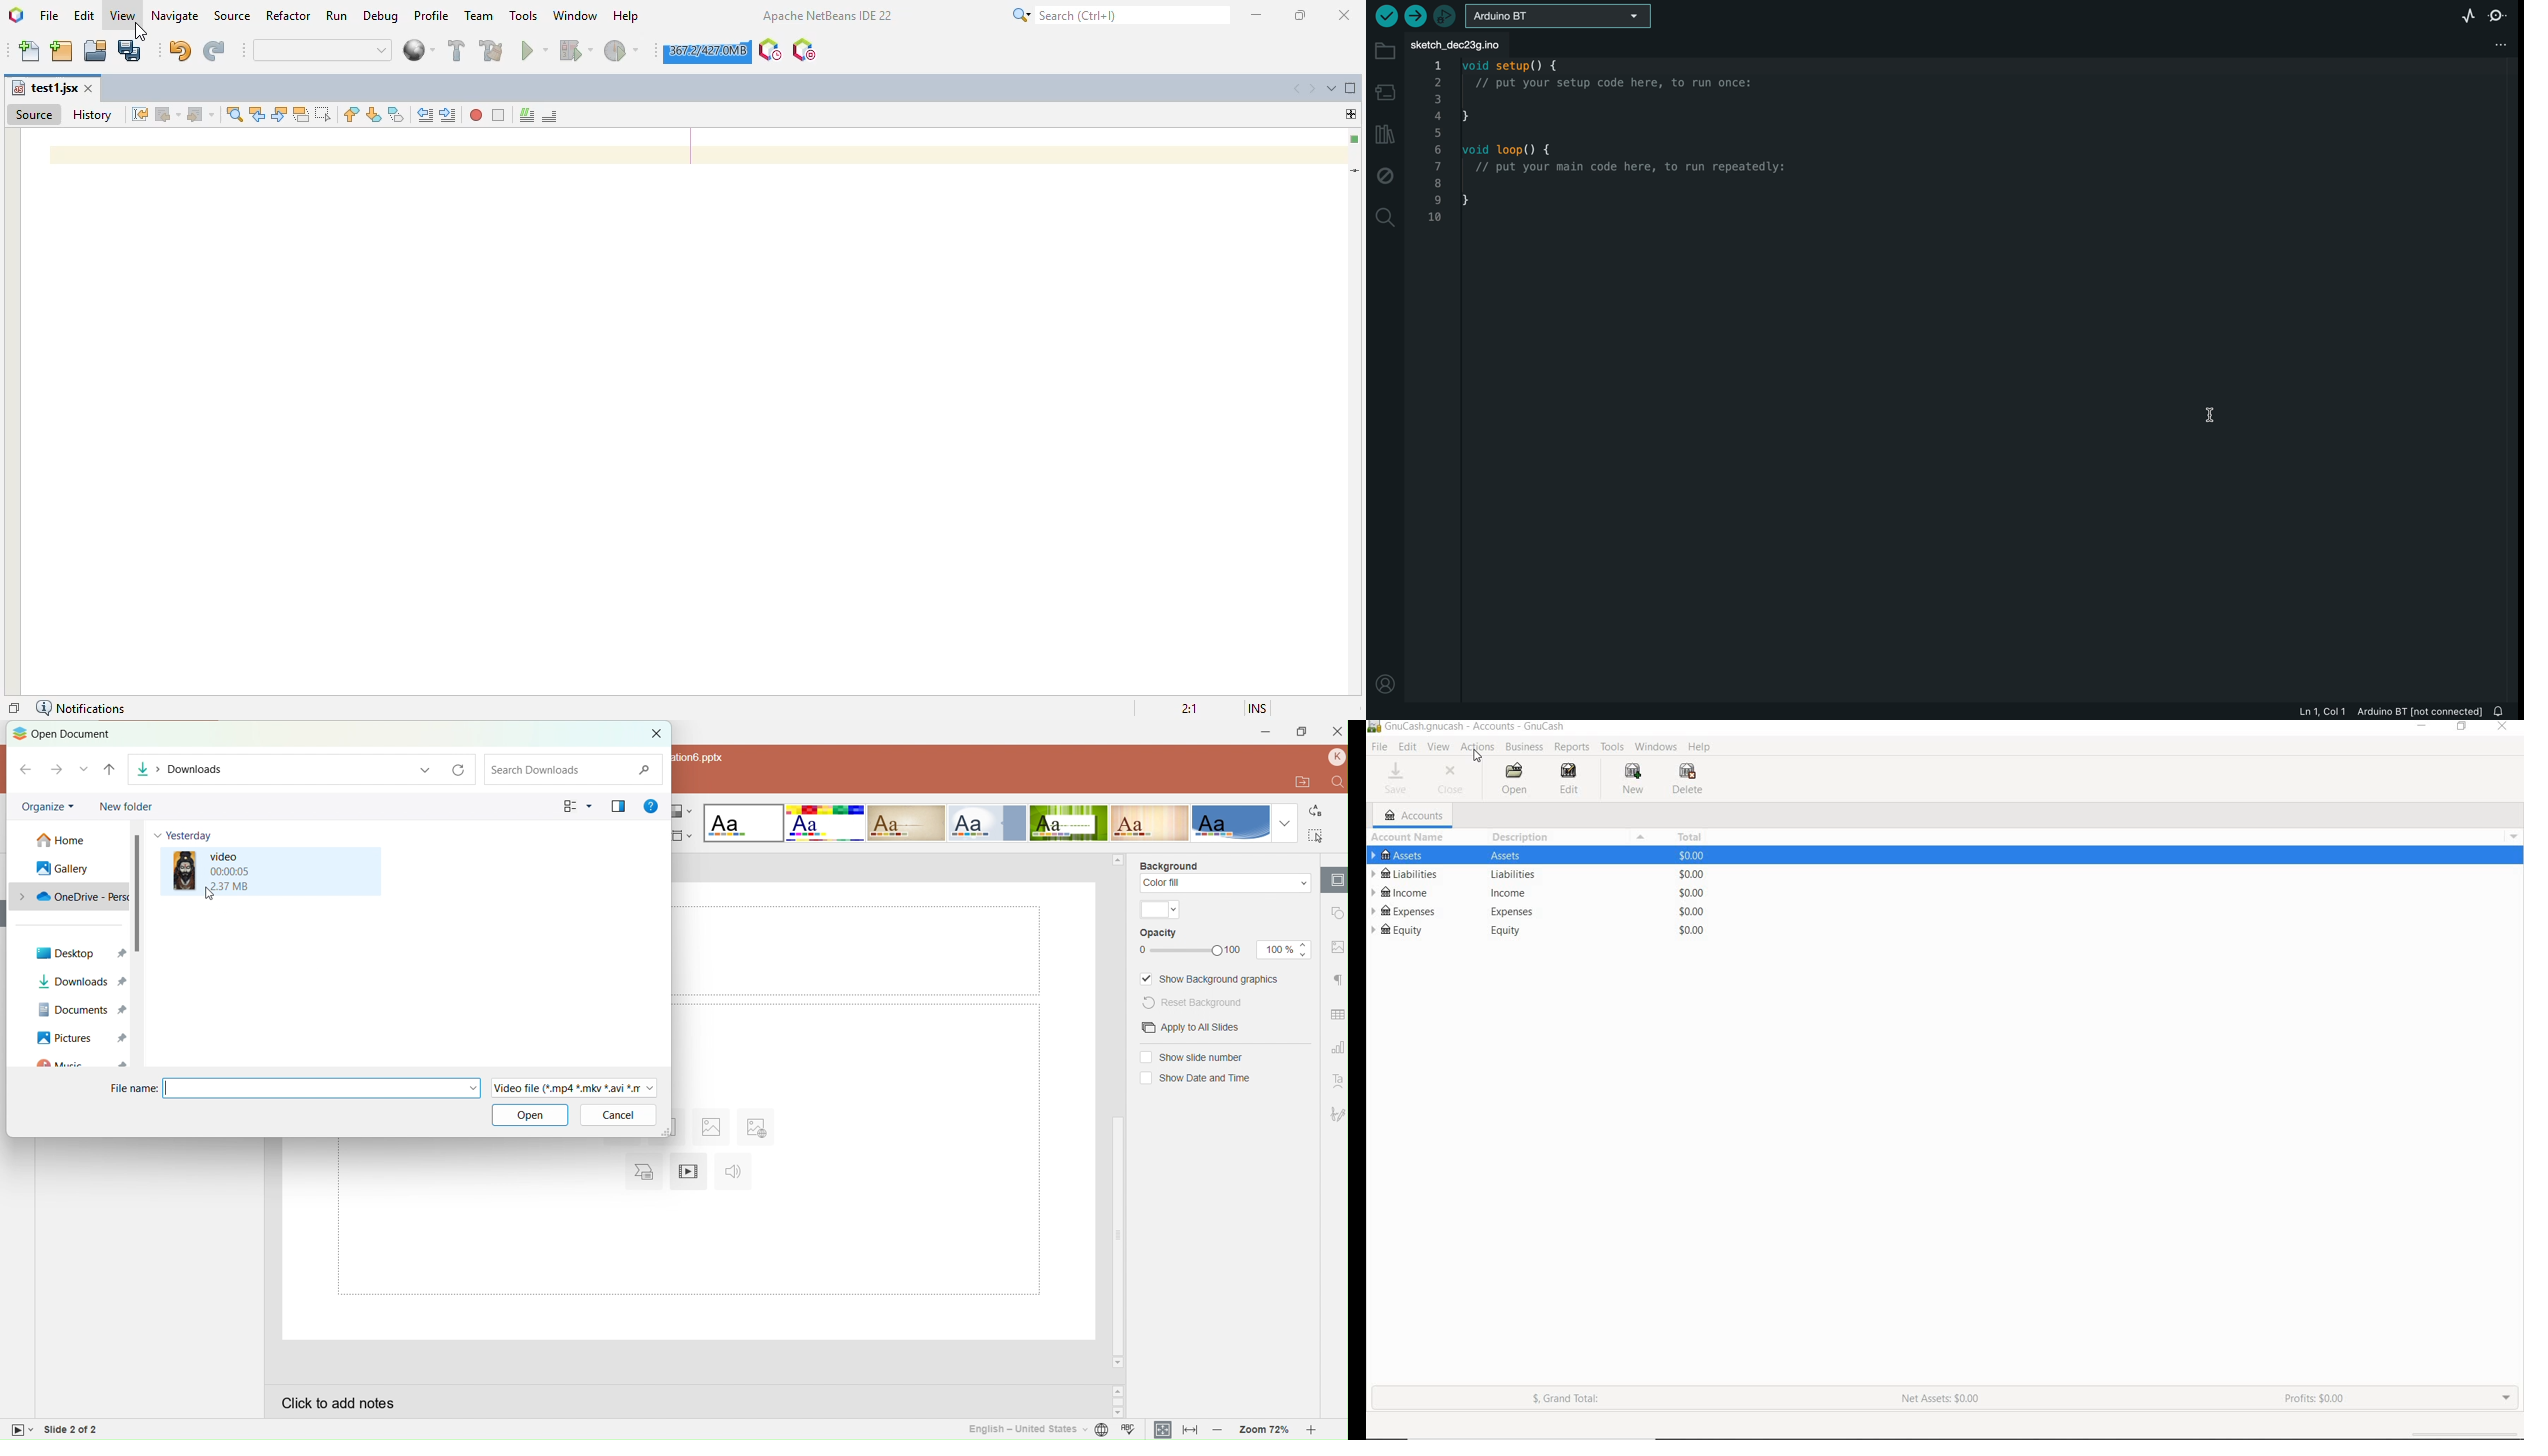 The height and width of the screenshot is (1456, 2548). Describe the element at coordinates (2387, 712) in the screenshot. I see `file information` at that location.